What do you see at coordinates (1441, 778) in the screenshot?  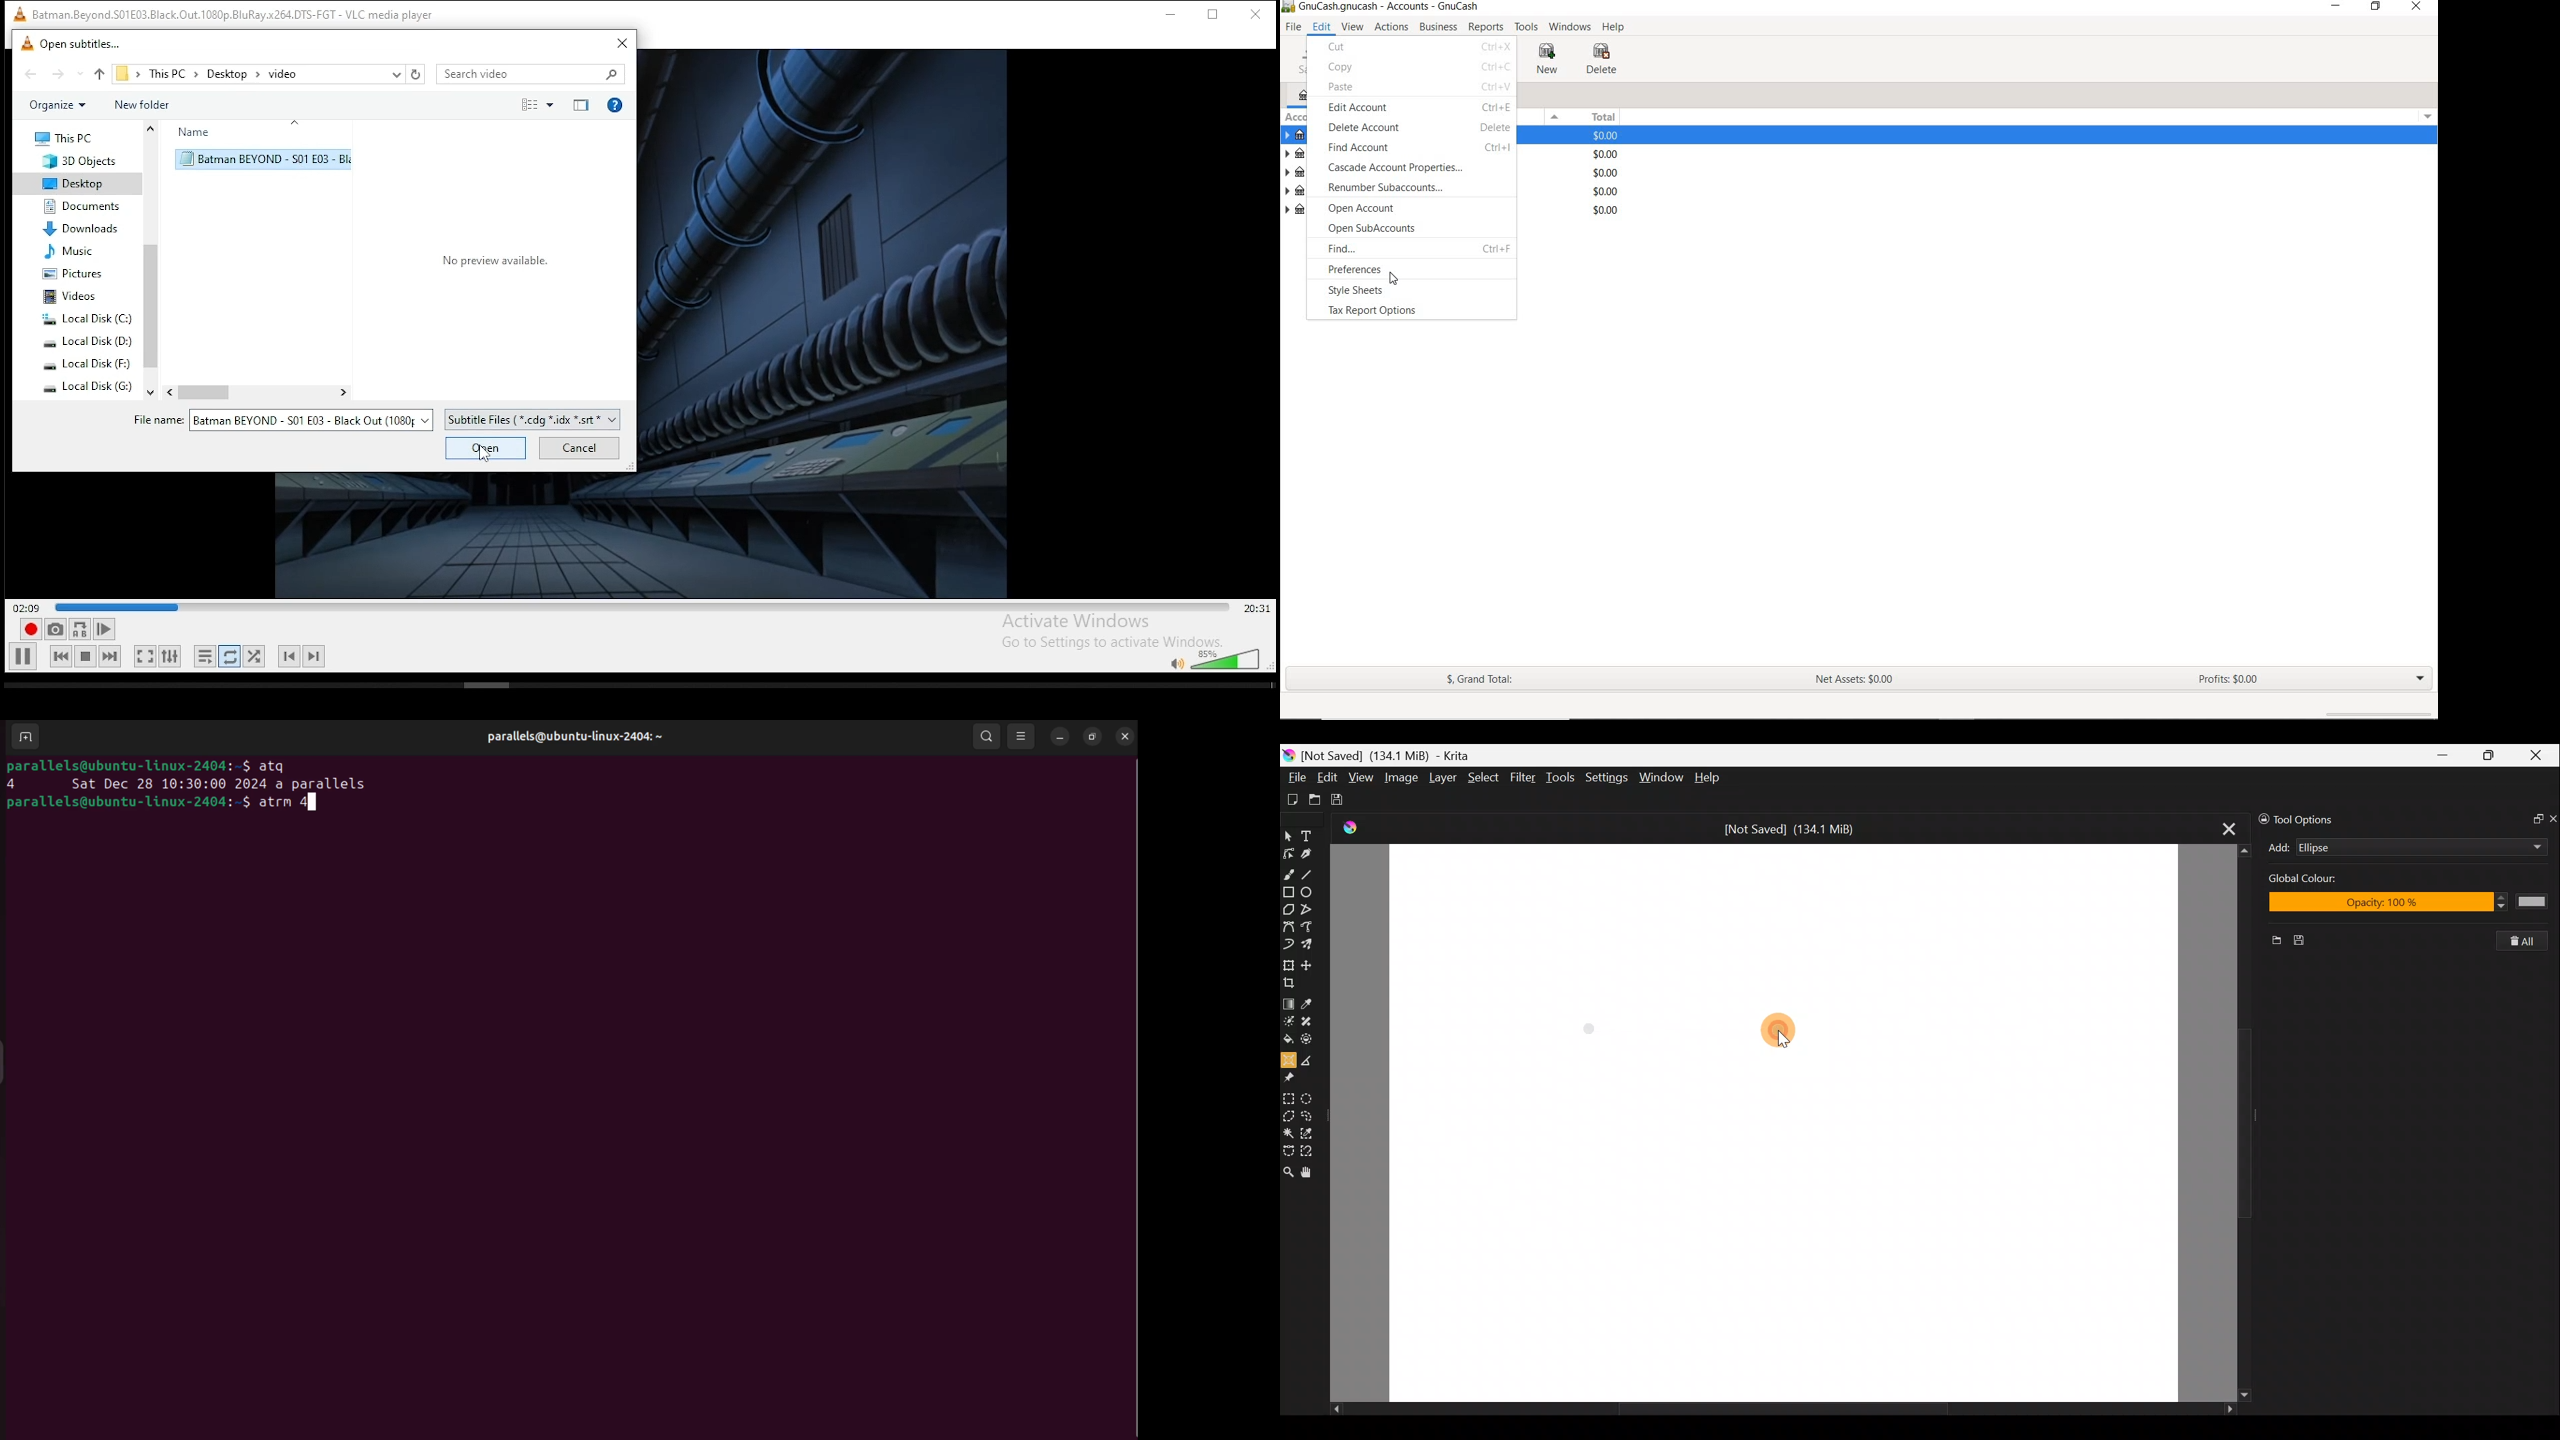 I see `Layer` at bounding box center [1441, 778].